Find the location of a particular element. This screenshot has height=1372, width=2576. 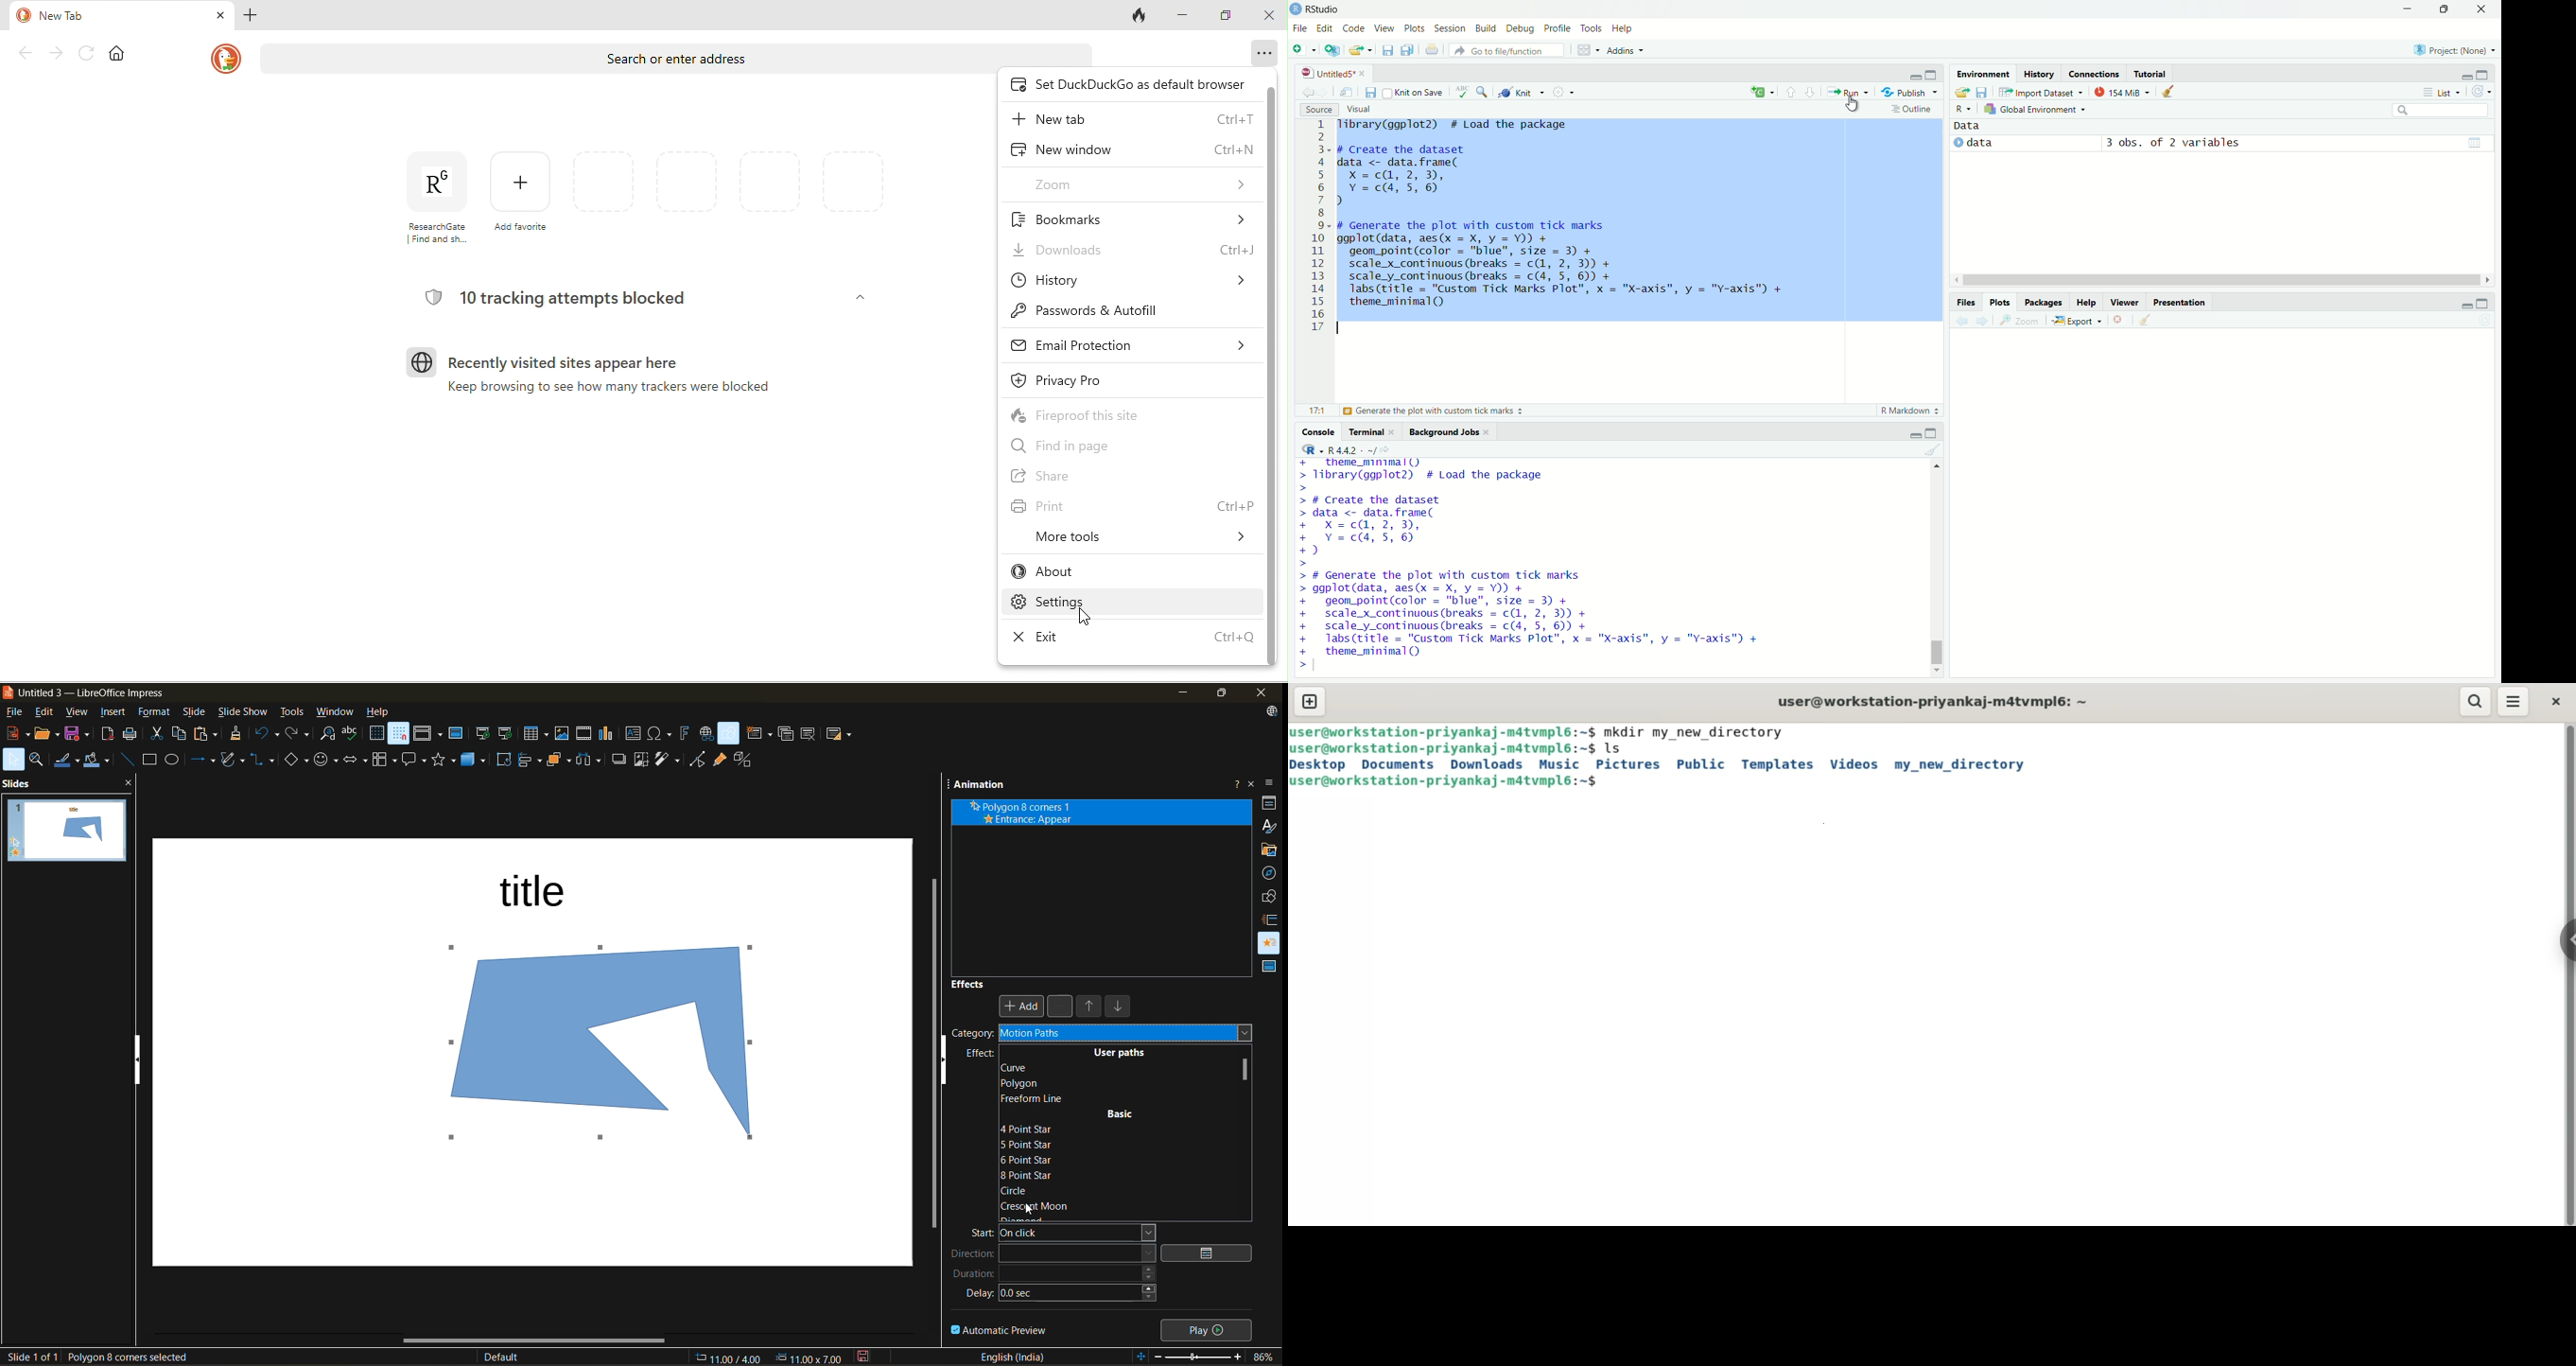

data is located at coordinates (1977, 126).